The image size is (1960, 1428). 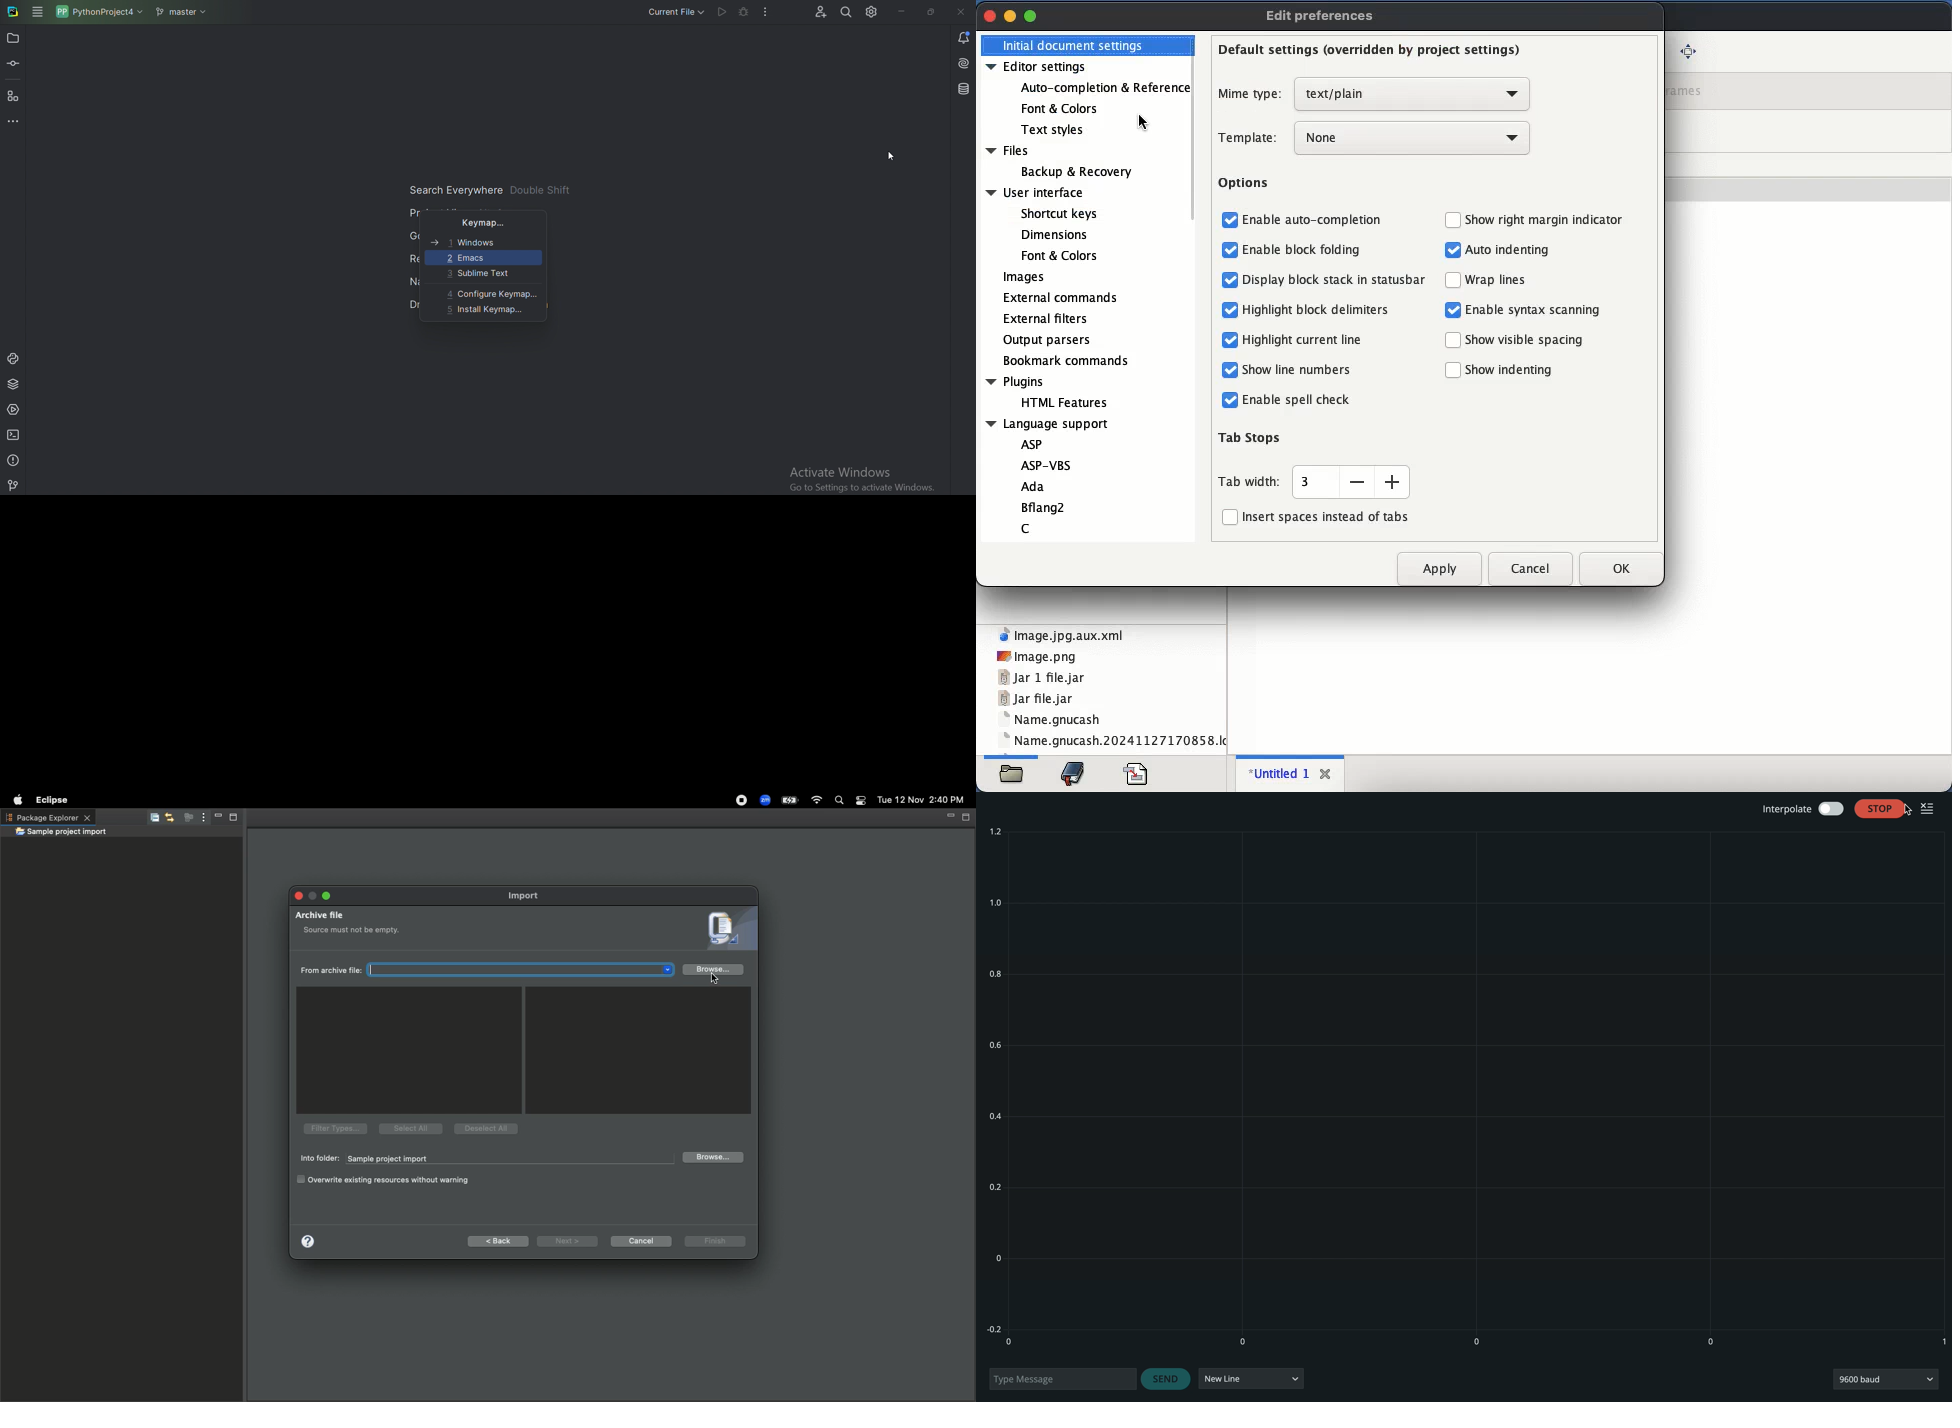 I want to click on Enable syntax scanning, so click(x=1535, y=307).